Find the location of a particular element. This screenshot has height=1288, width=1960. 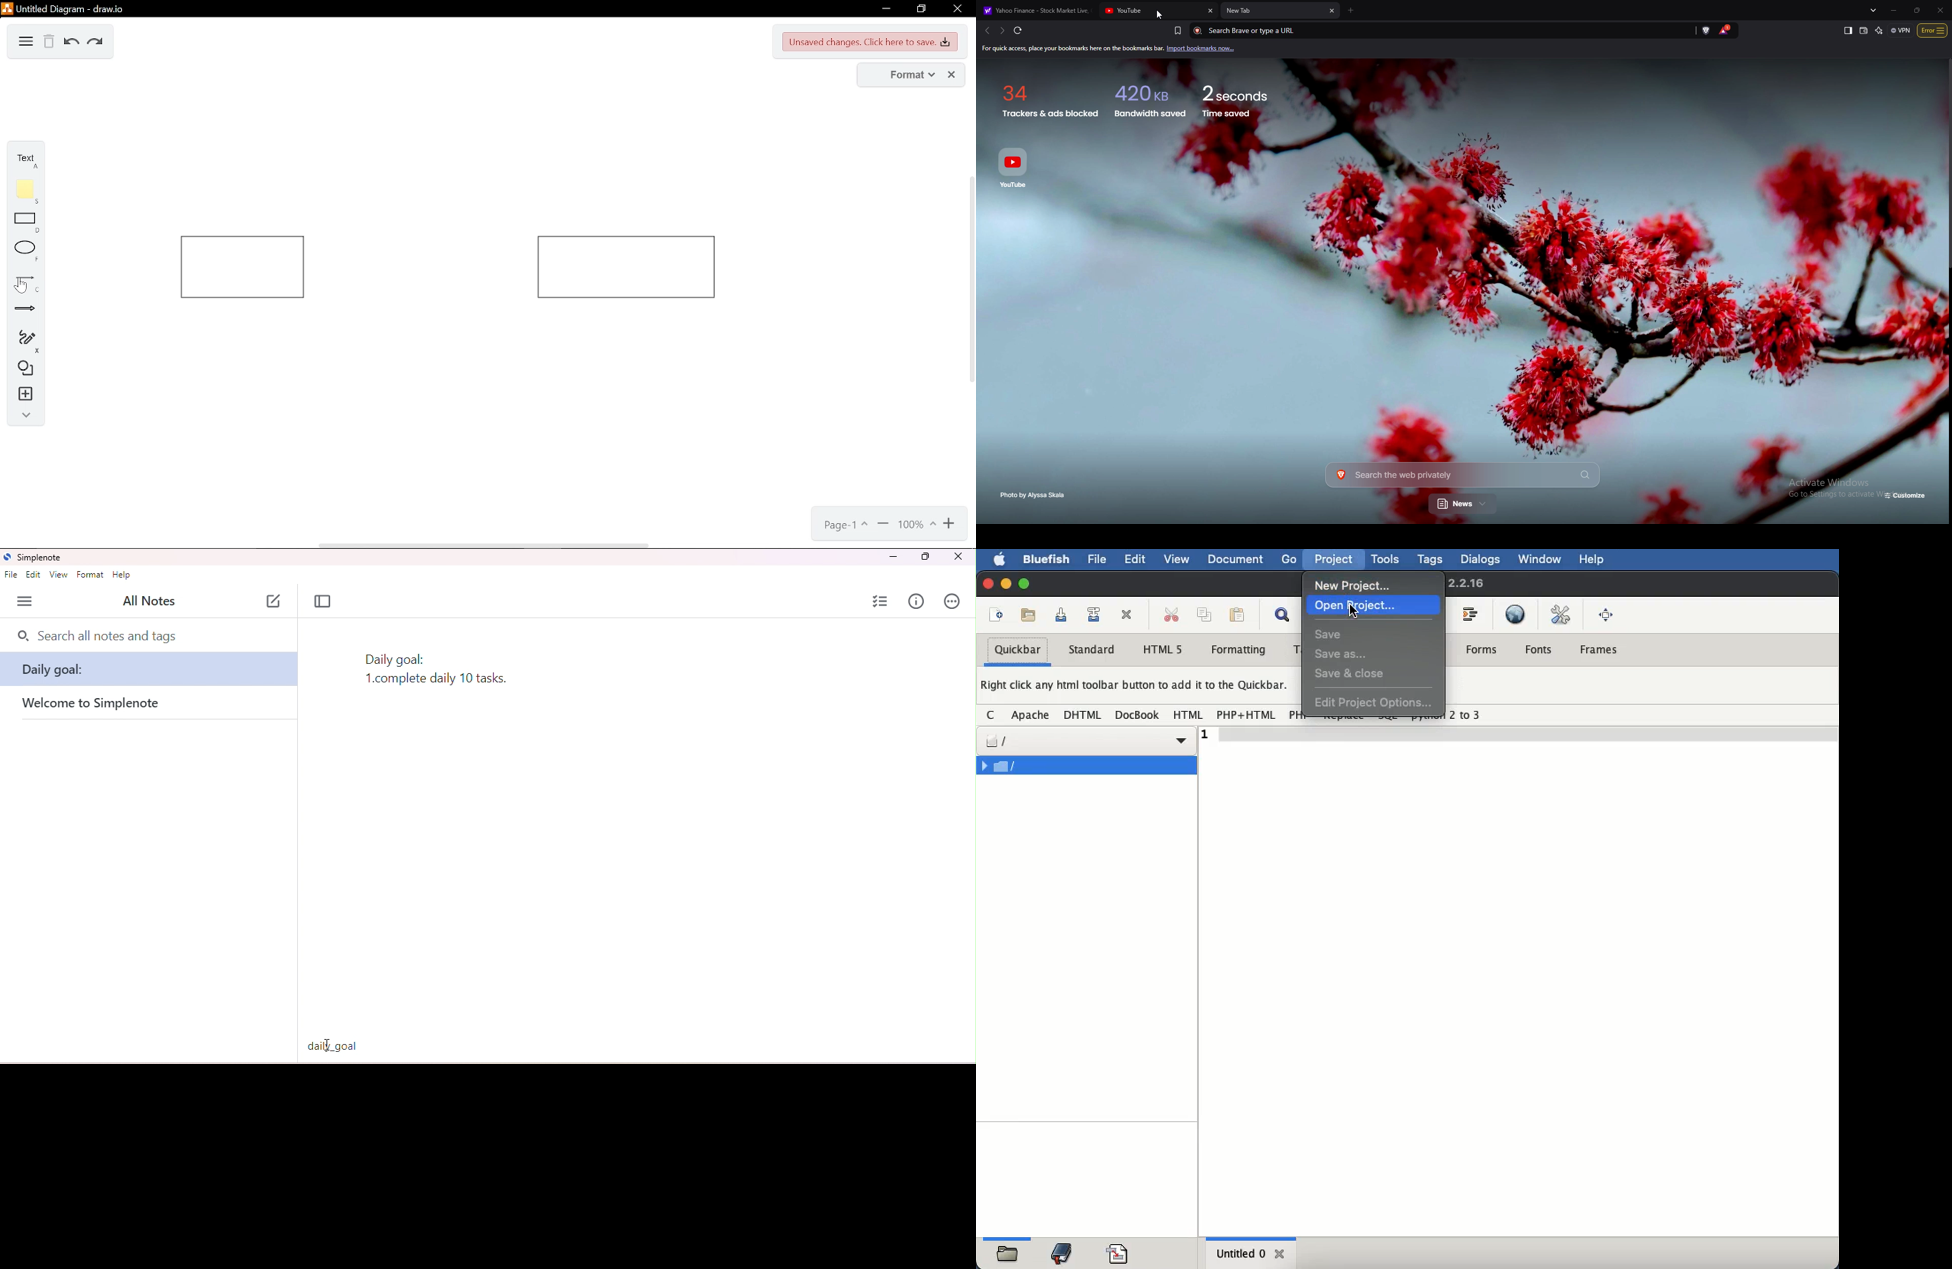

shapes is located at coordinates (23, 368).